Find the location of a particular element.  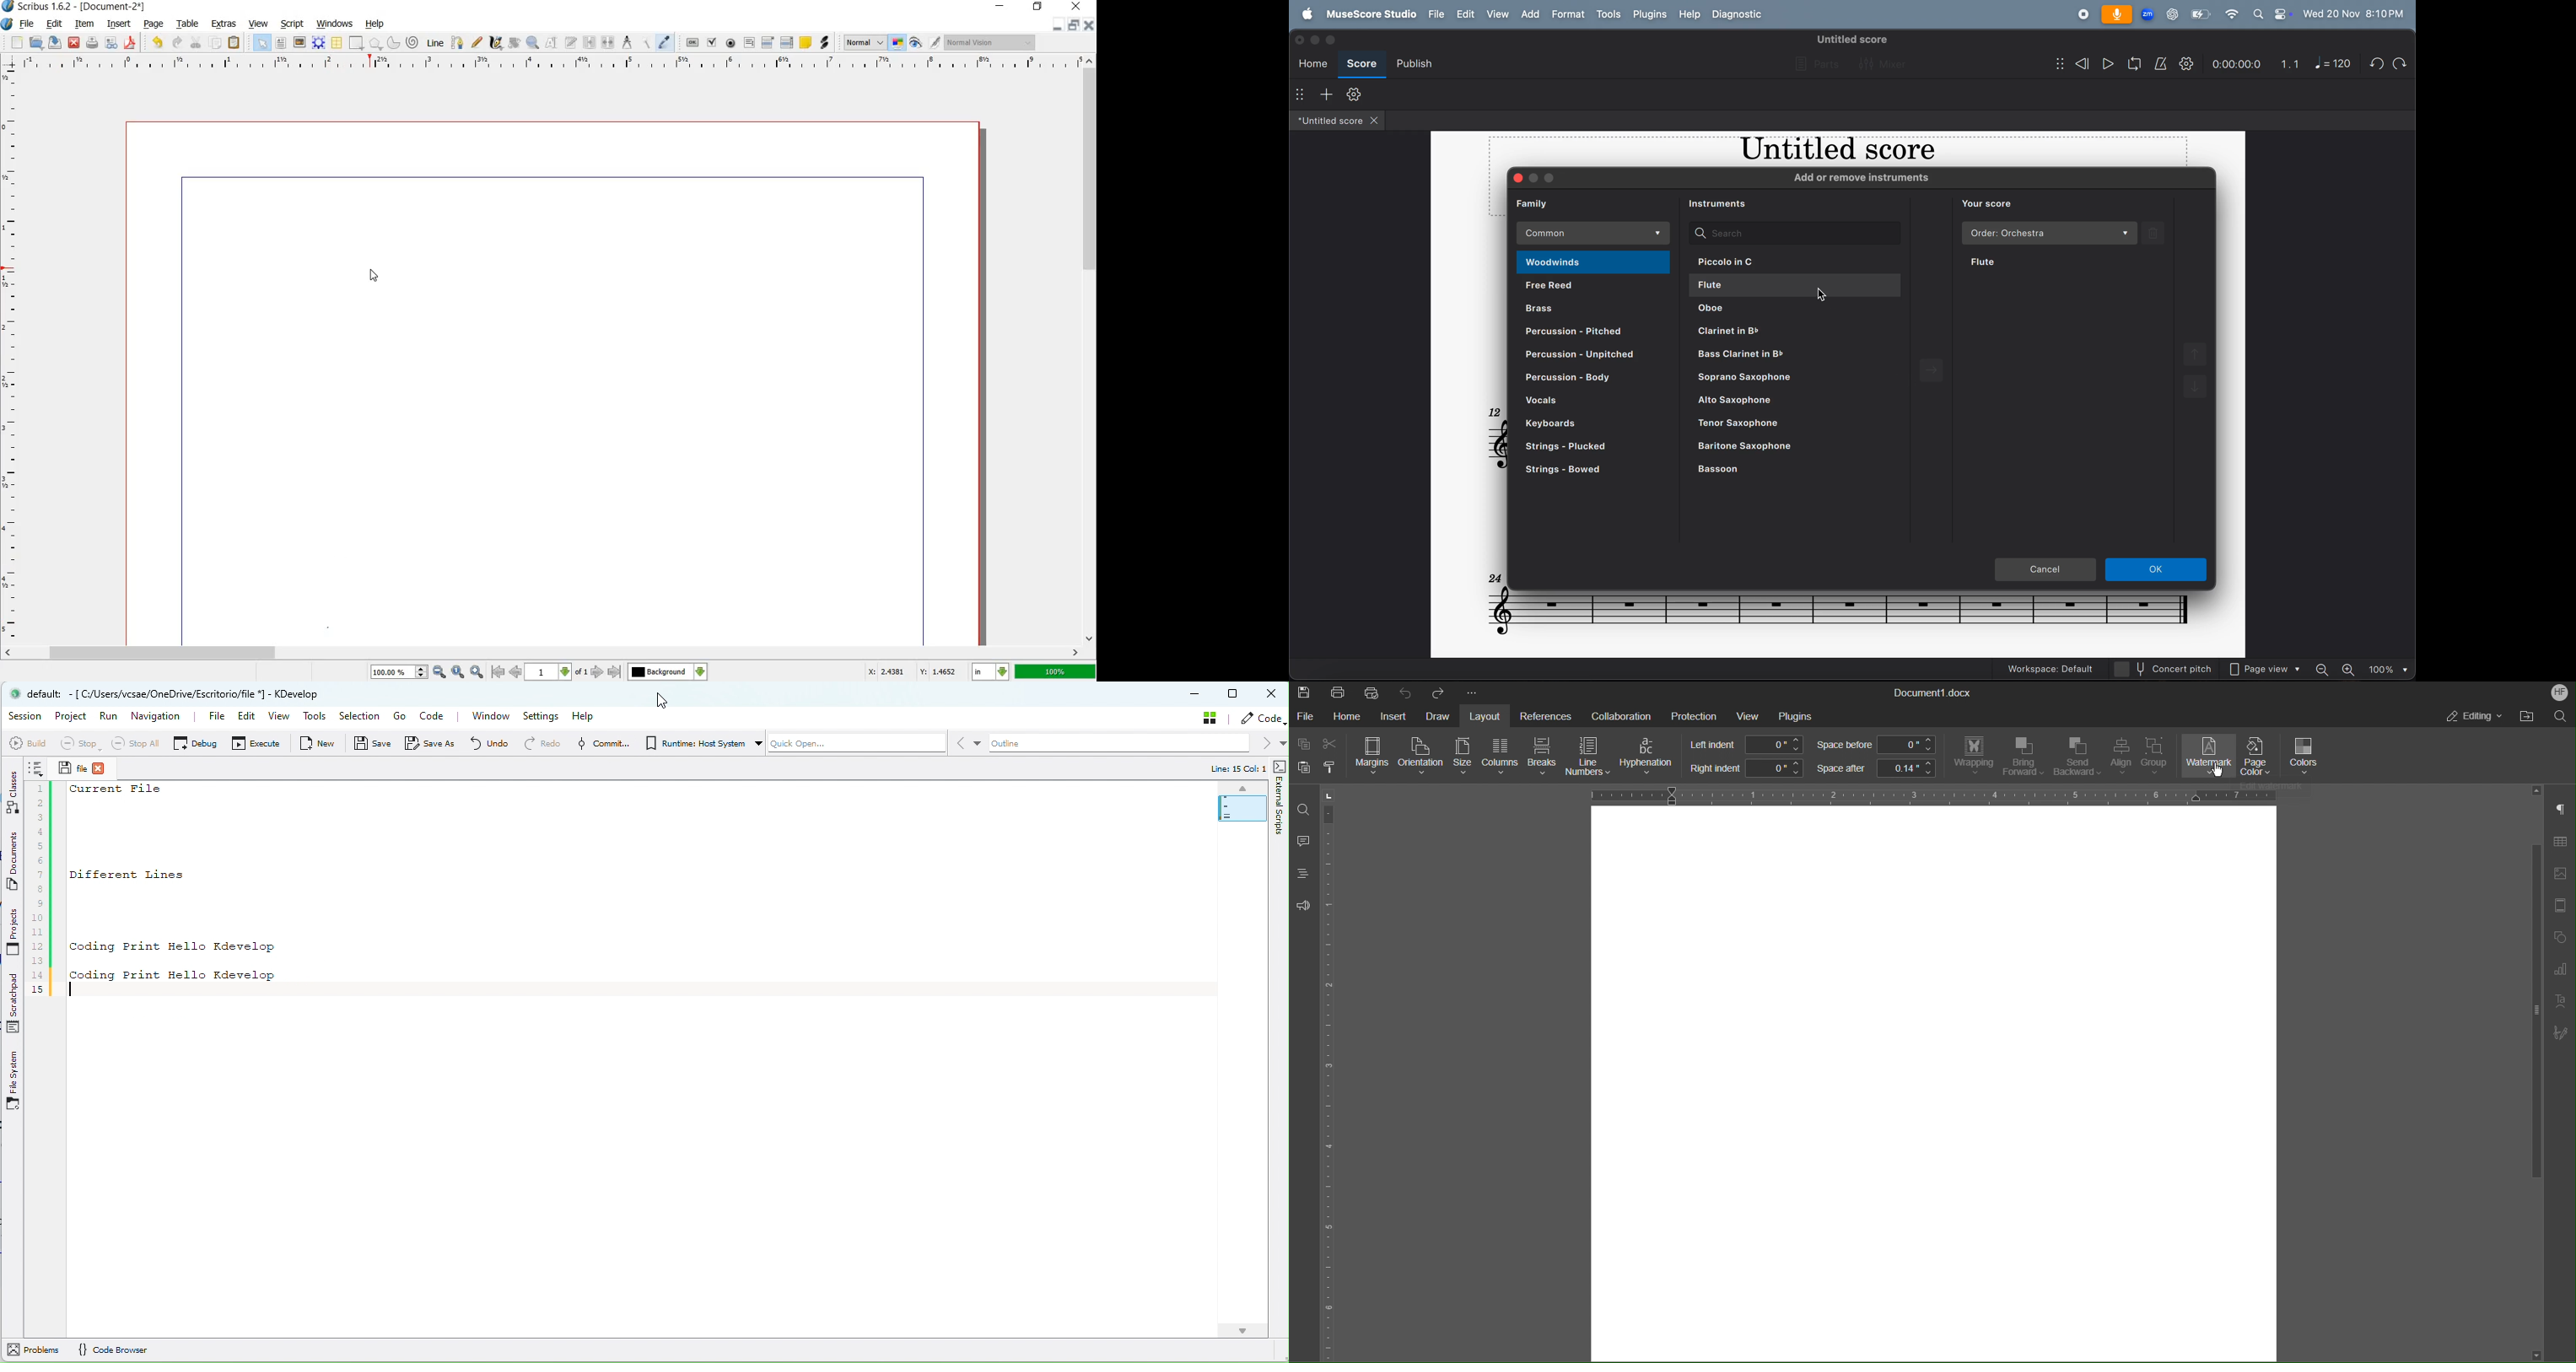

Space after is located at coordinates (1876, 768).